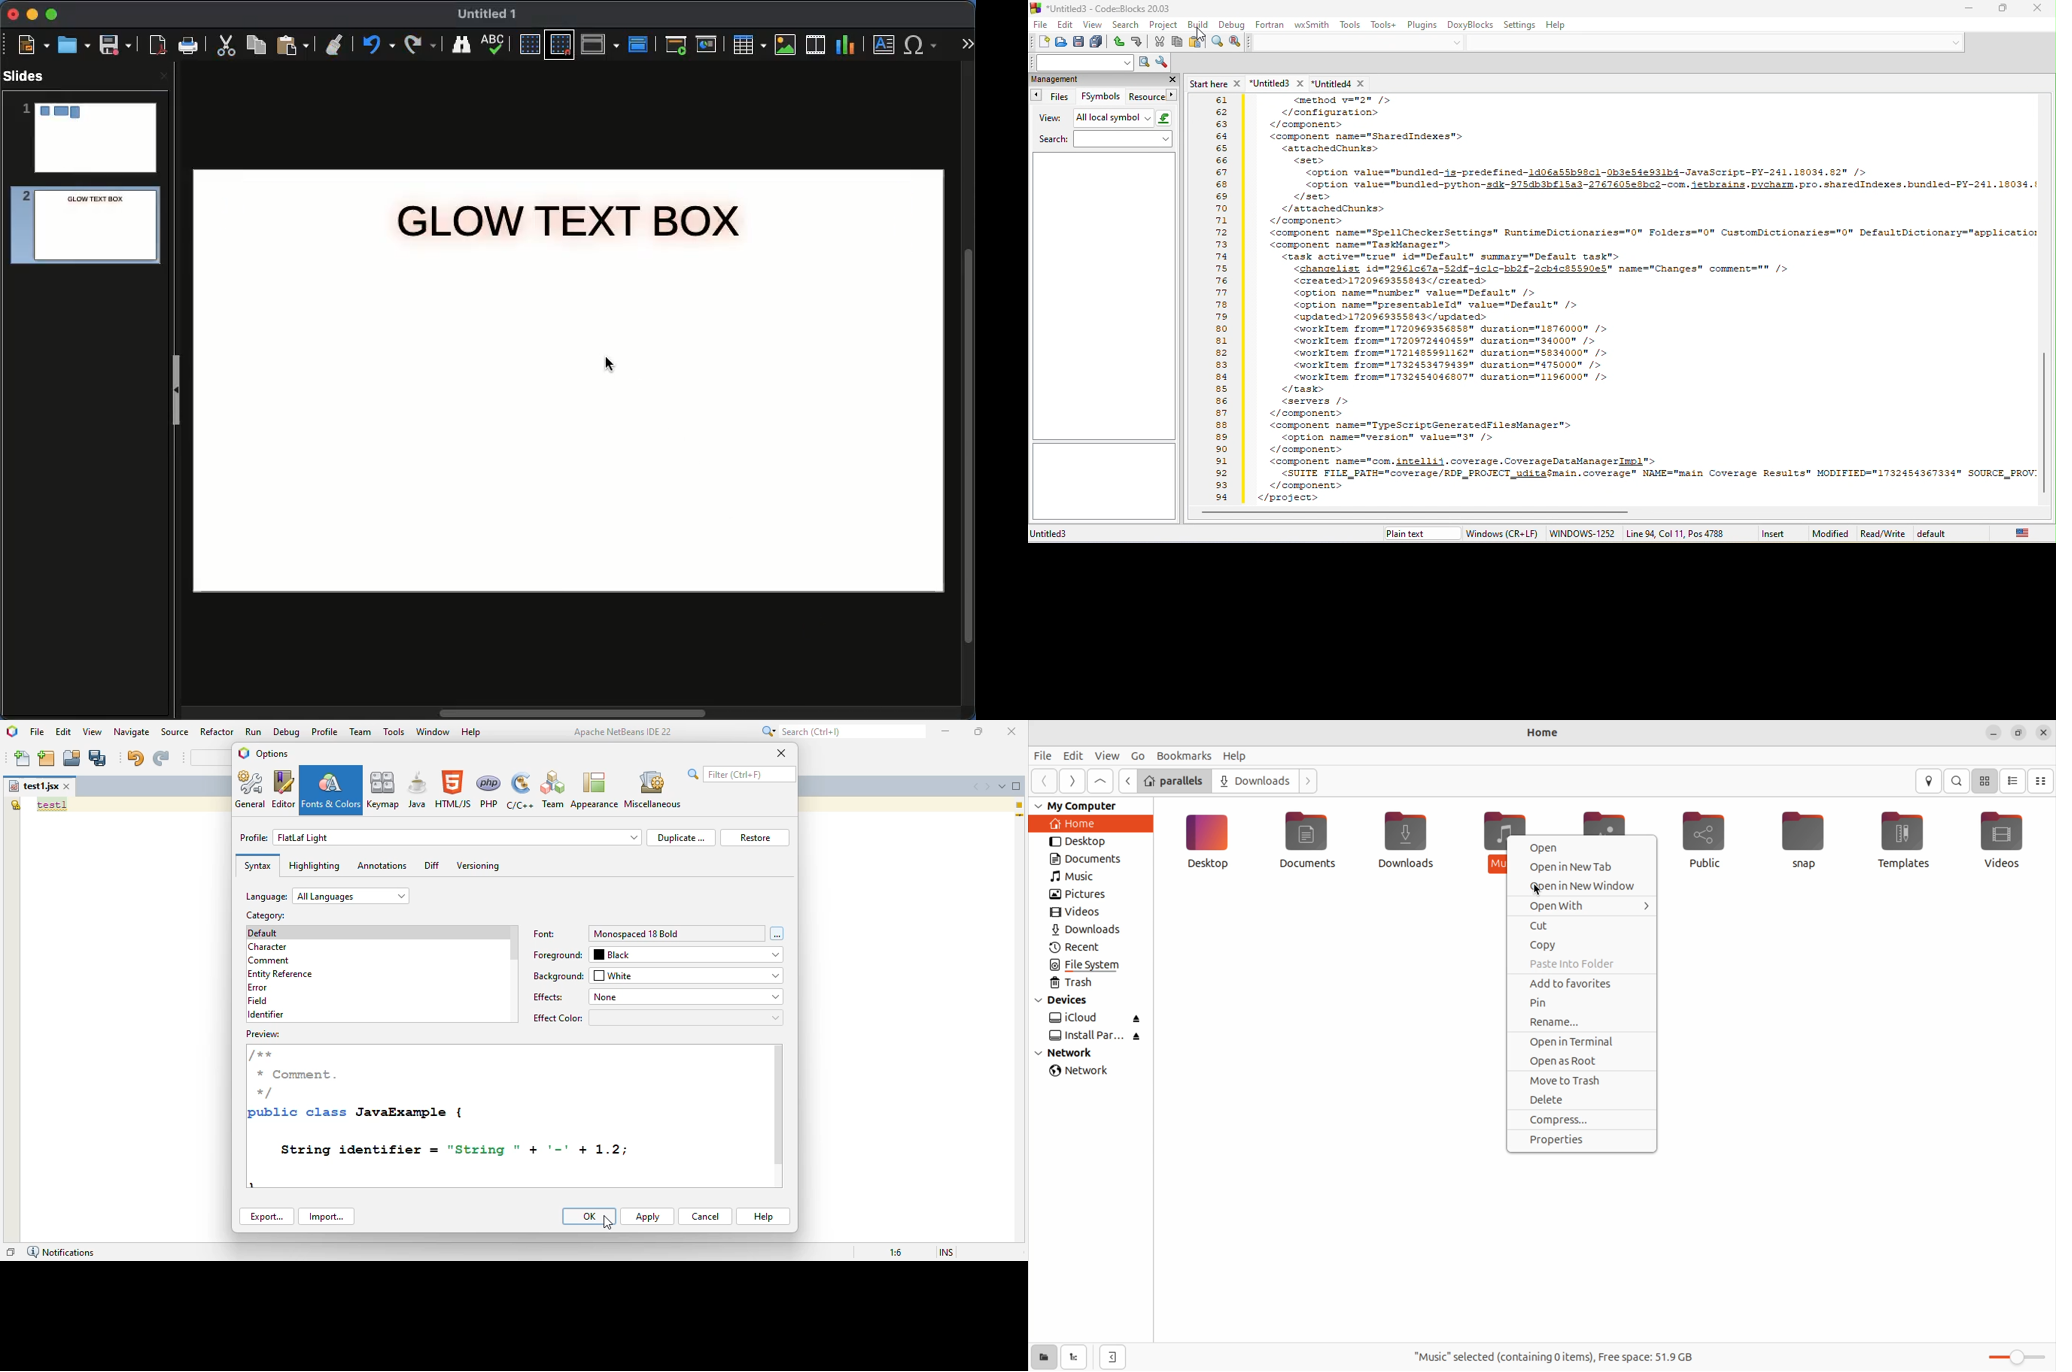  Describe the element at coordinates (29, 76) in the screenshot. I see `Slides` at that location.